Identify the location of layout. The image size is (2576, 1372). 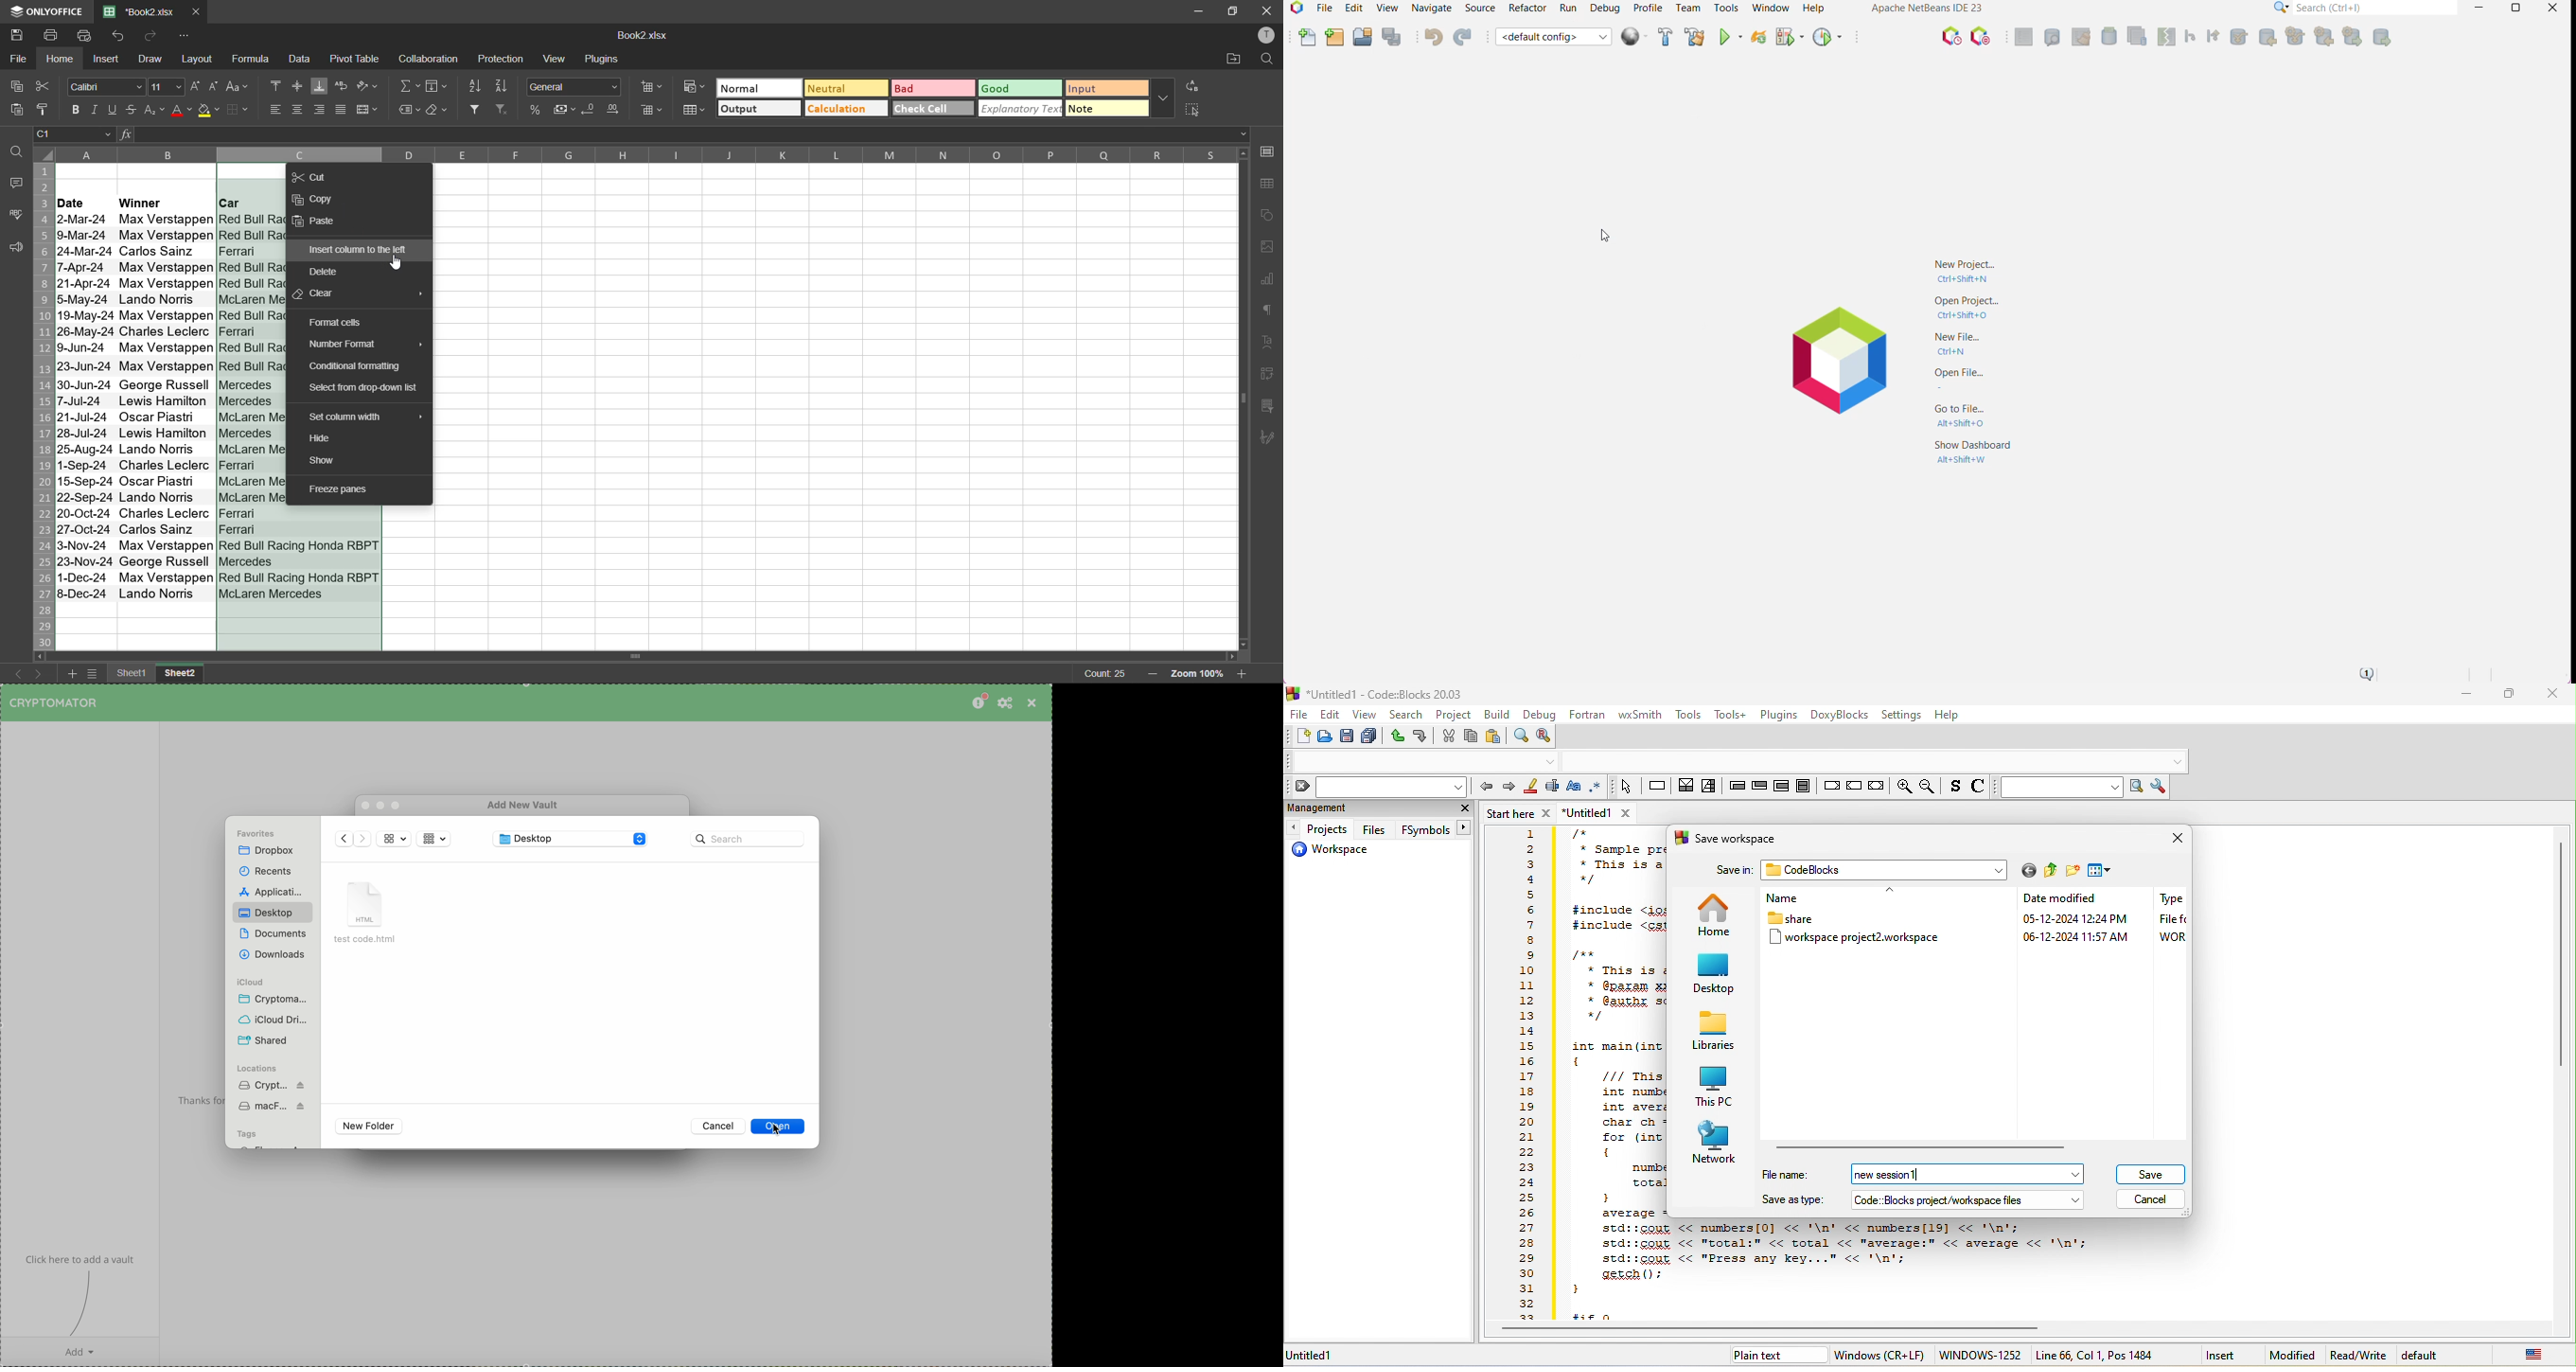
(200, 59).